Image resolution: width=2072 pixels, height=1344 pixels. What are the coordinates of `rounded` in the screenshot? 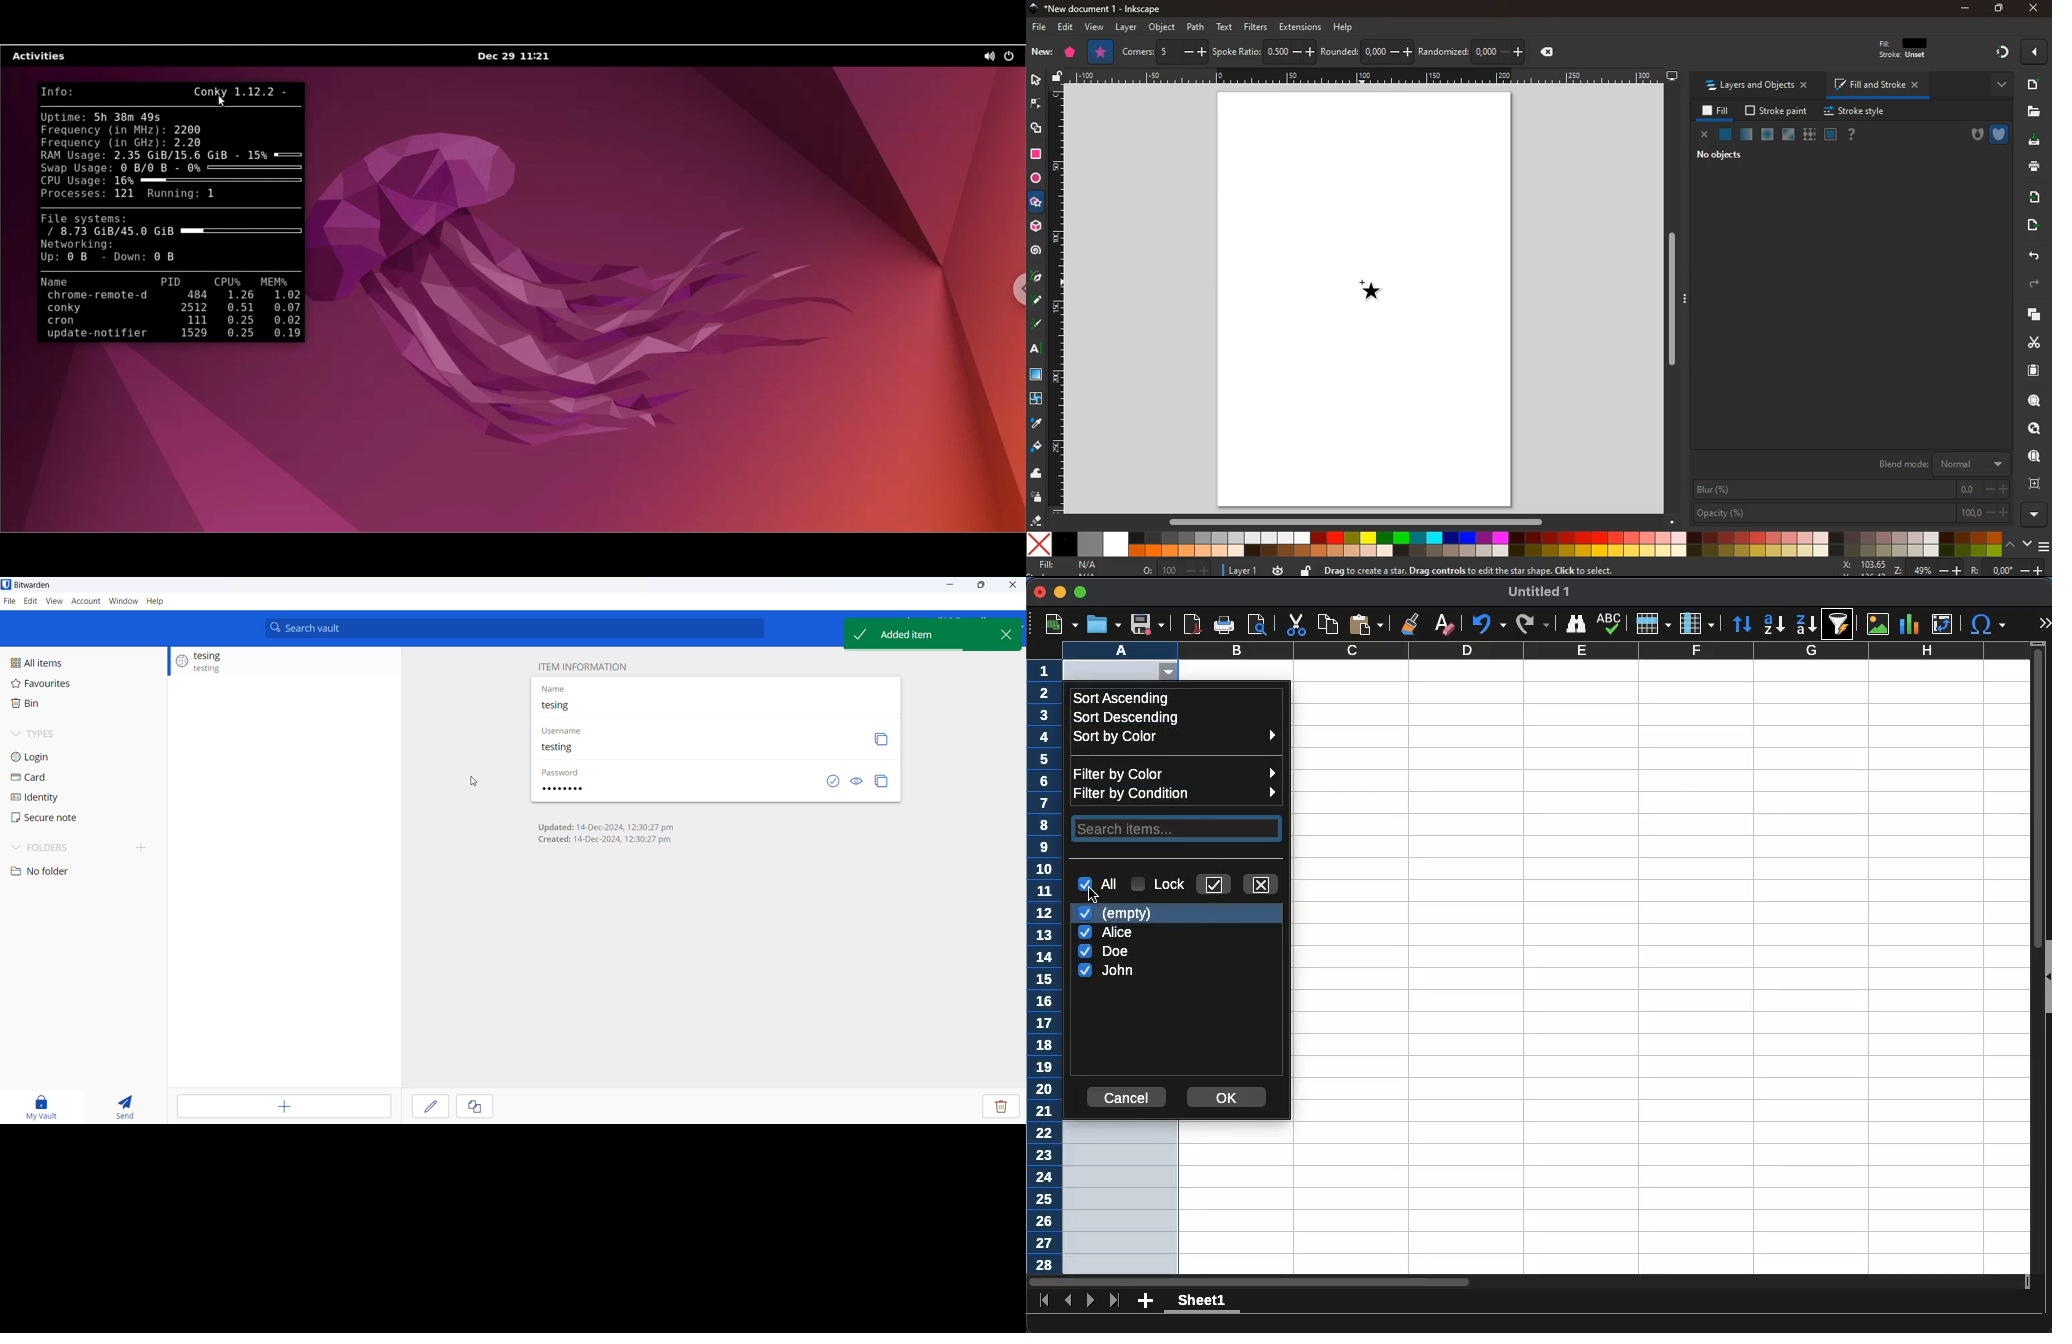 It's located at (1367, 50).